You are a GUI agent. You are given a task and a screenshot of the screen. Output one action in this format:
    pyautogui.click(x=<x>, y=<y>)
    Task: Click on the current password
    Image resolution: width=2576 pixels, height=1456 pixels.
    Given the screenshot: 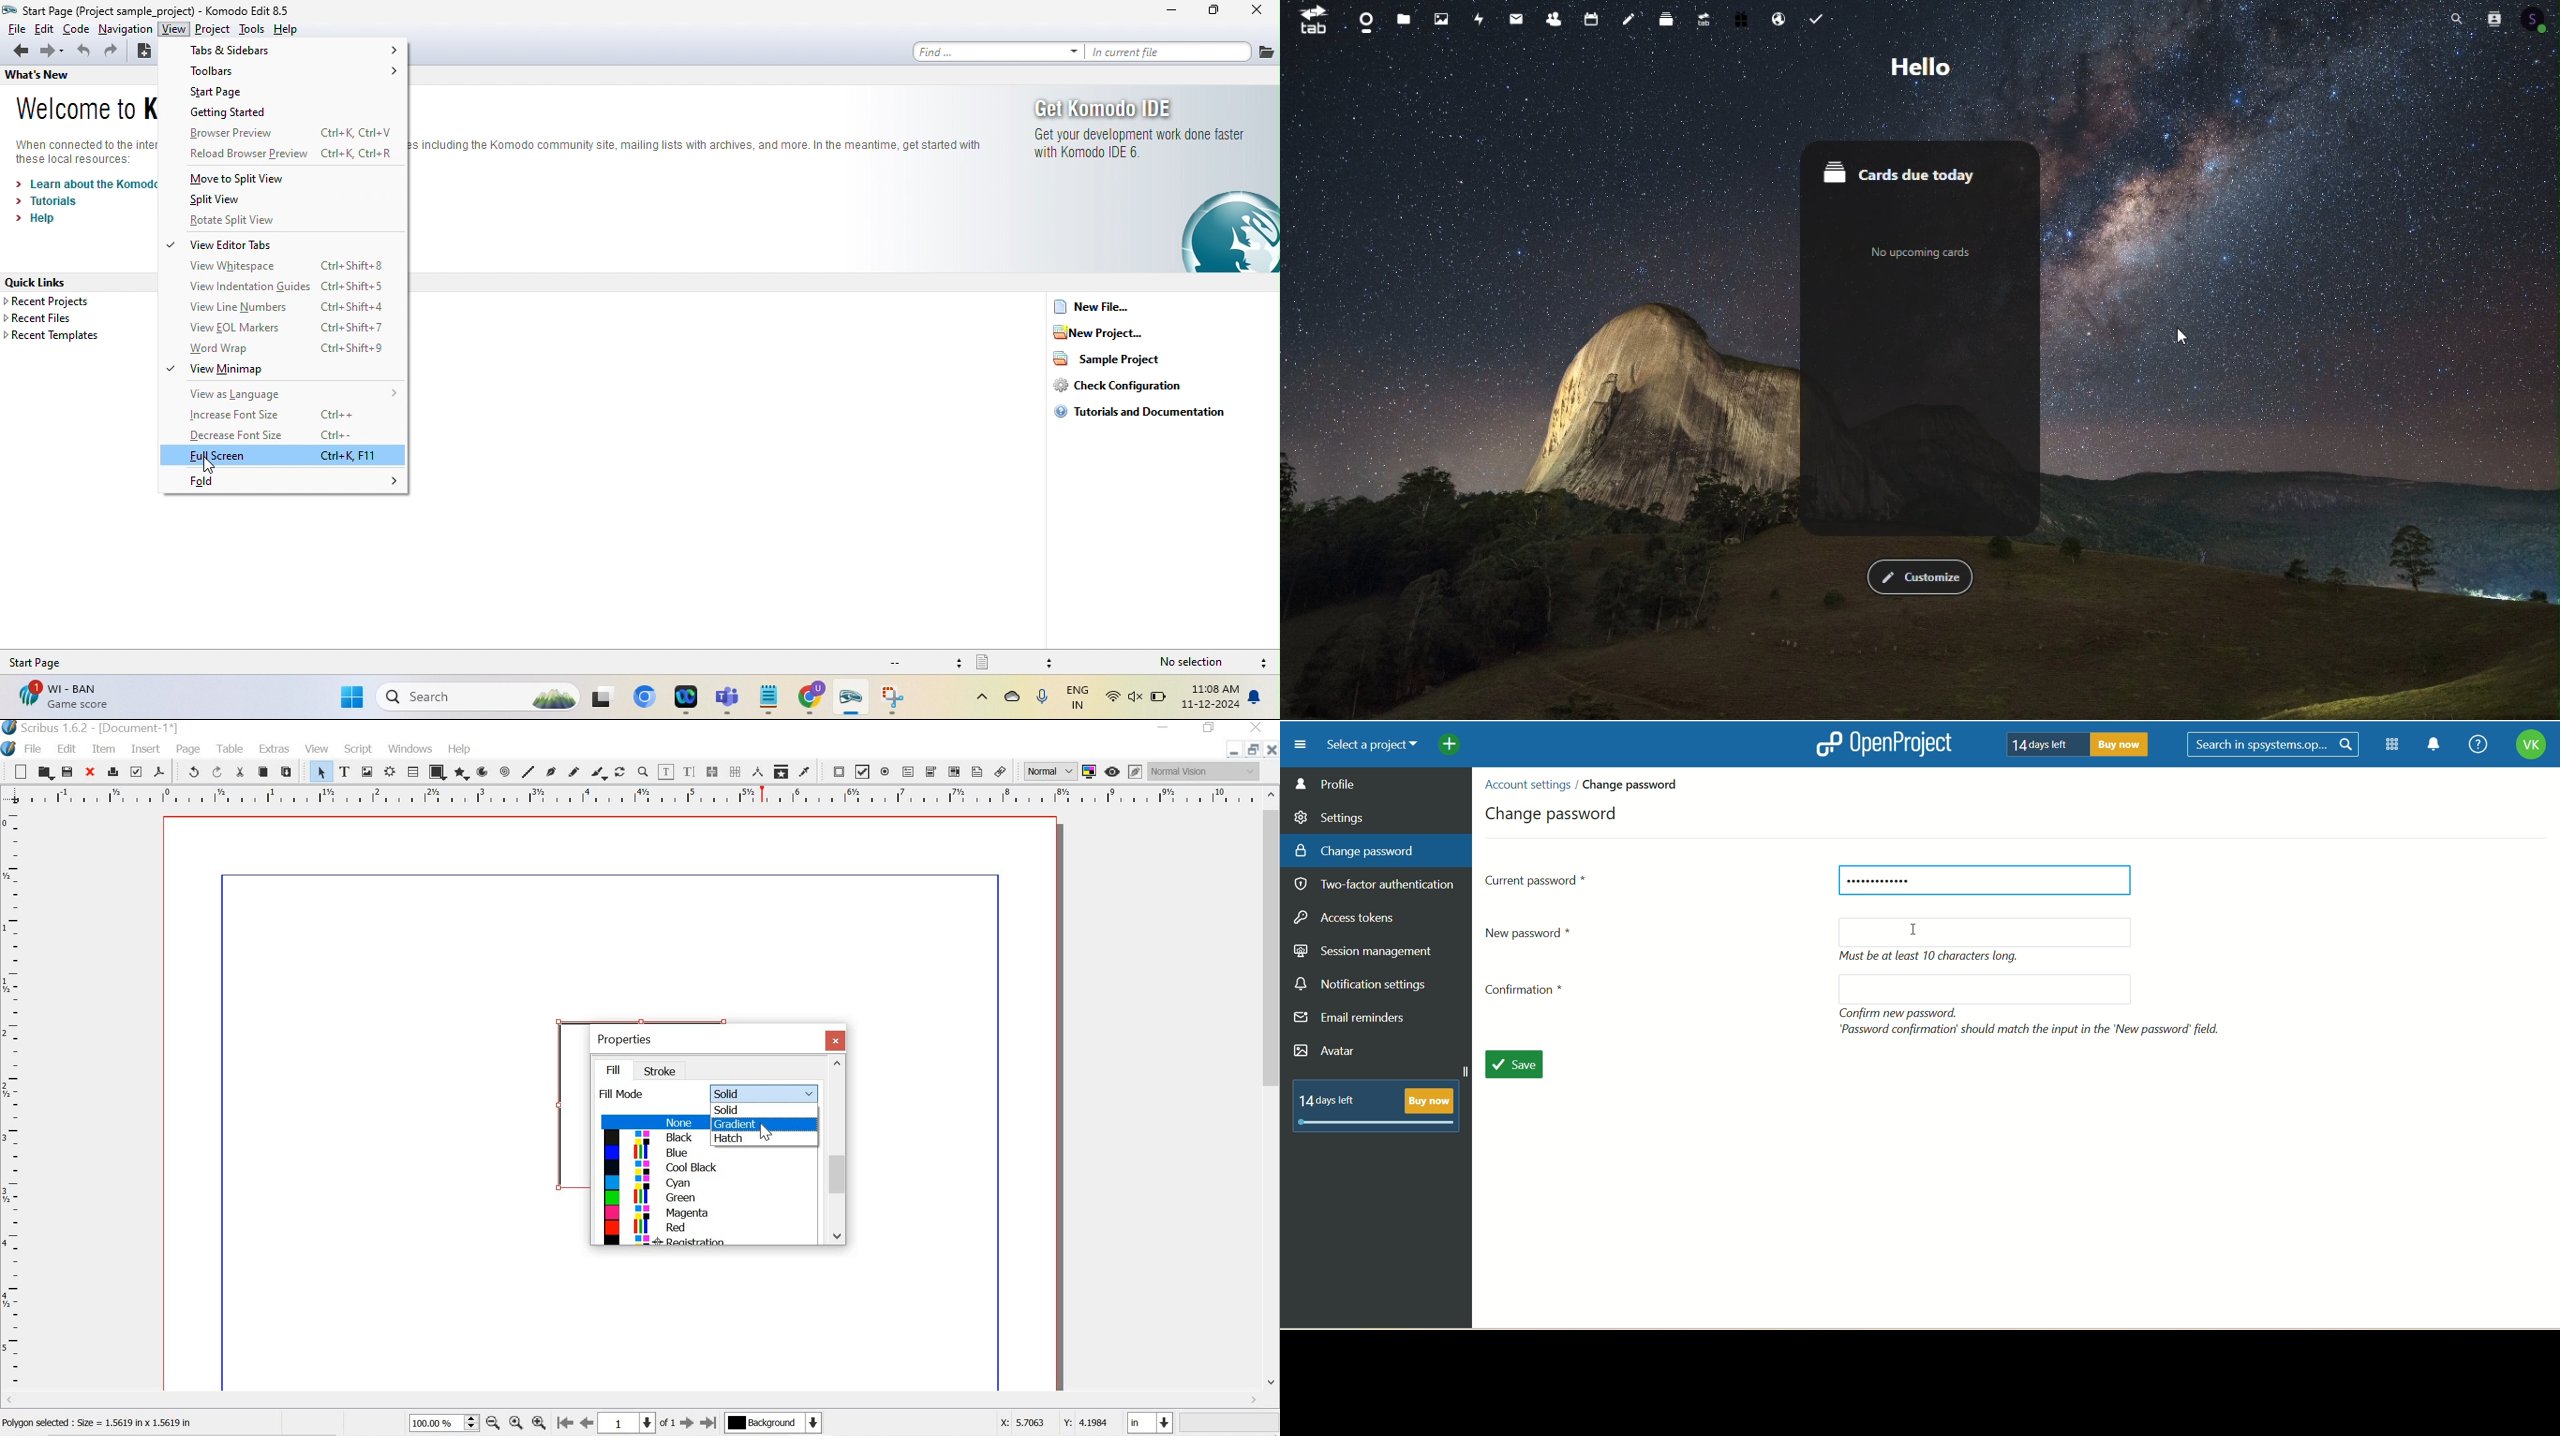 What is the action you would take?
    pyautogui.click(x=1983, y=881)
    